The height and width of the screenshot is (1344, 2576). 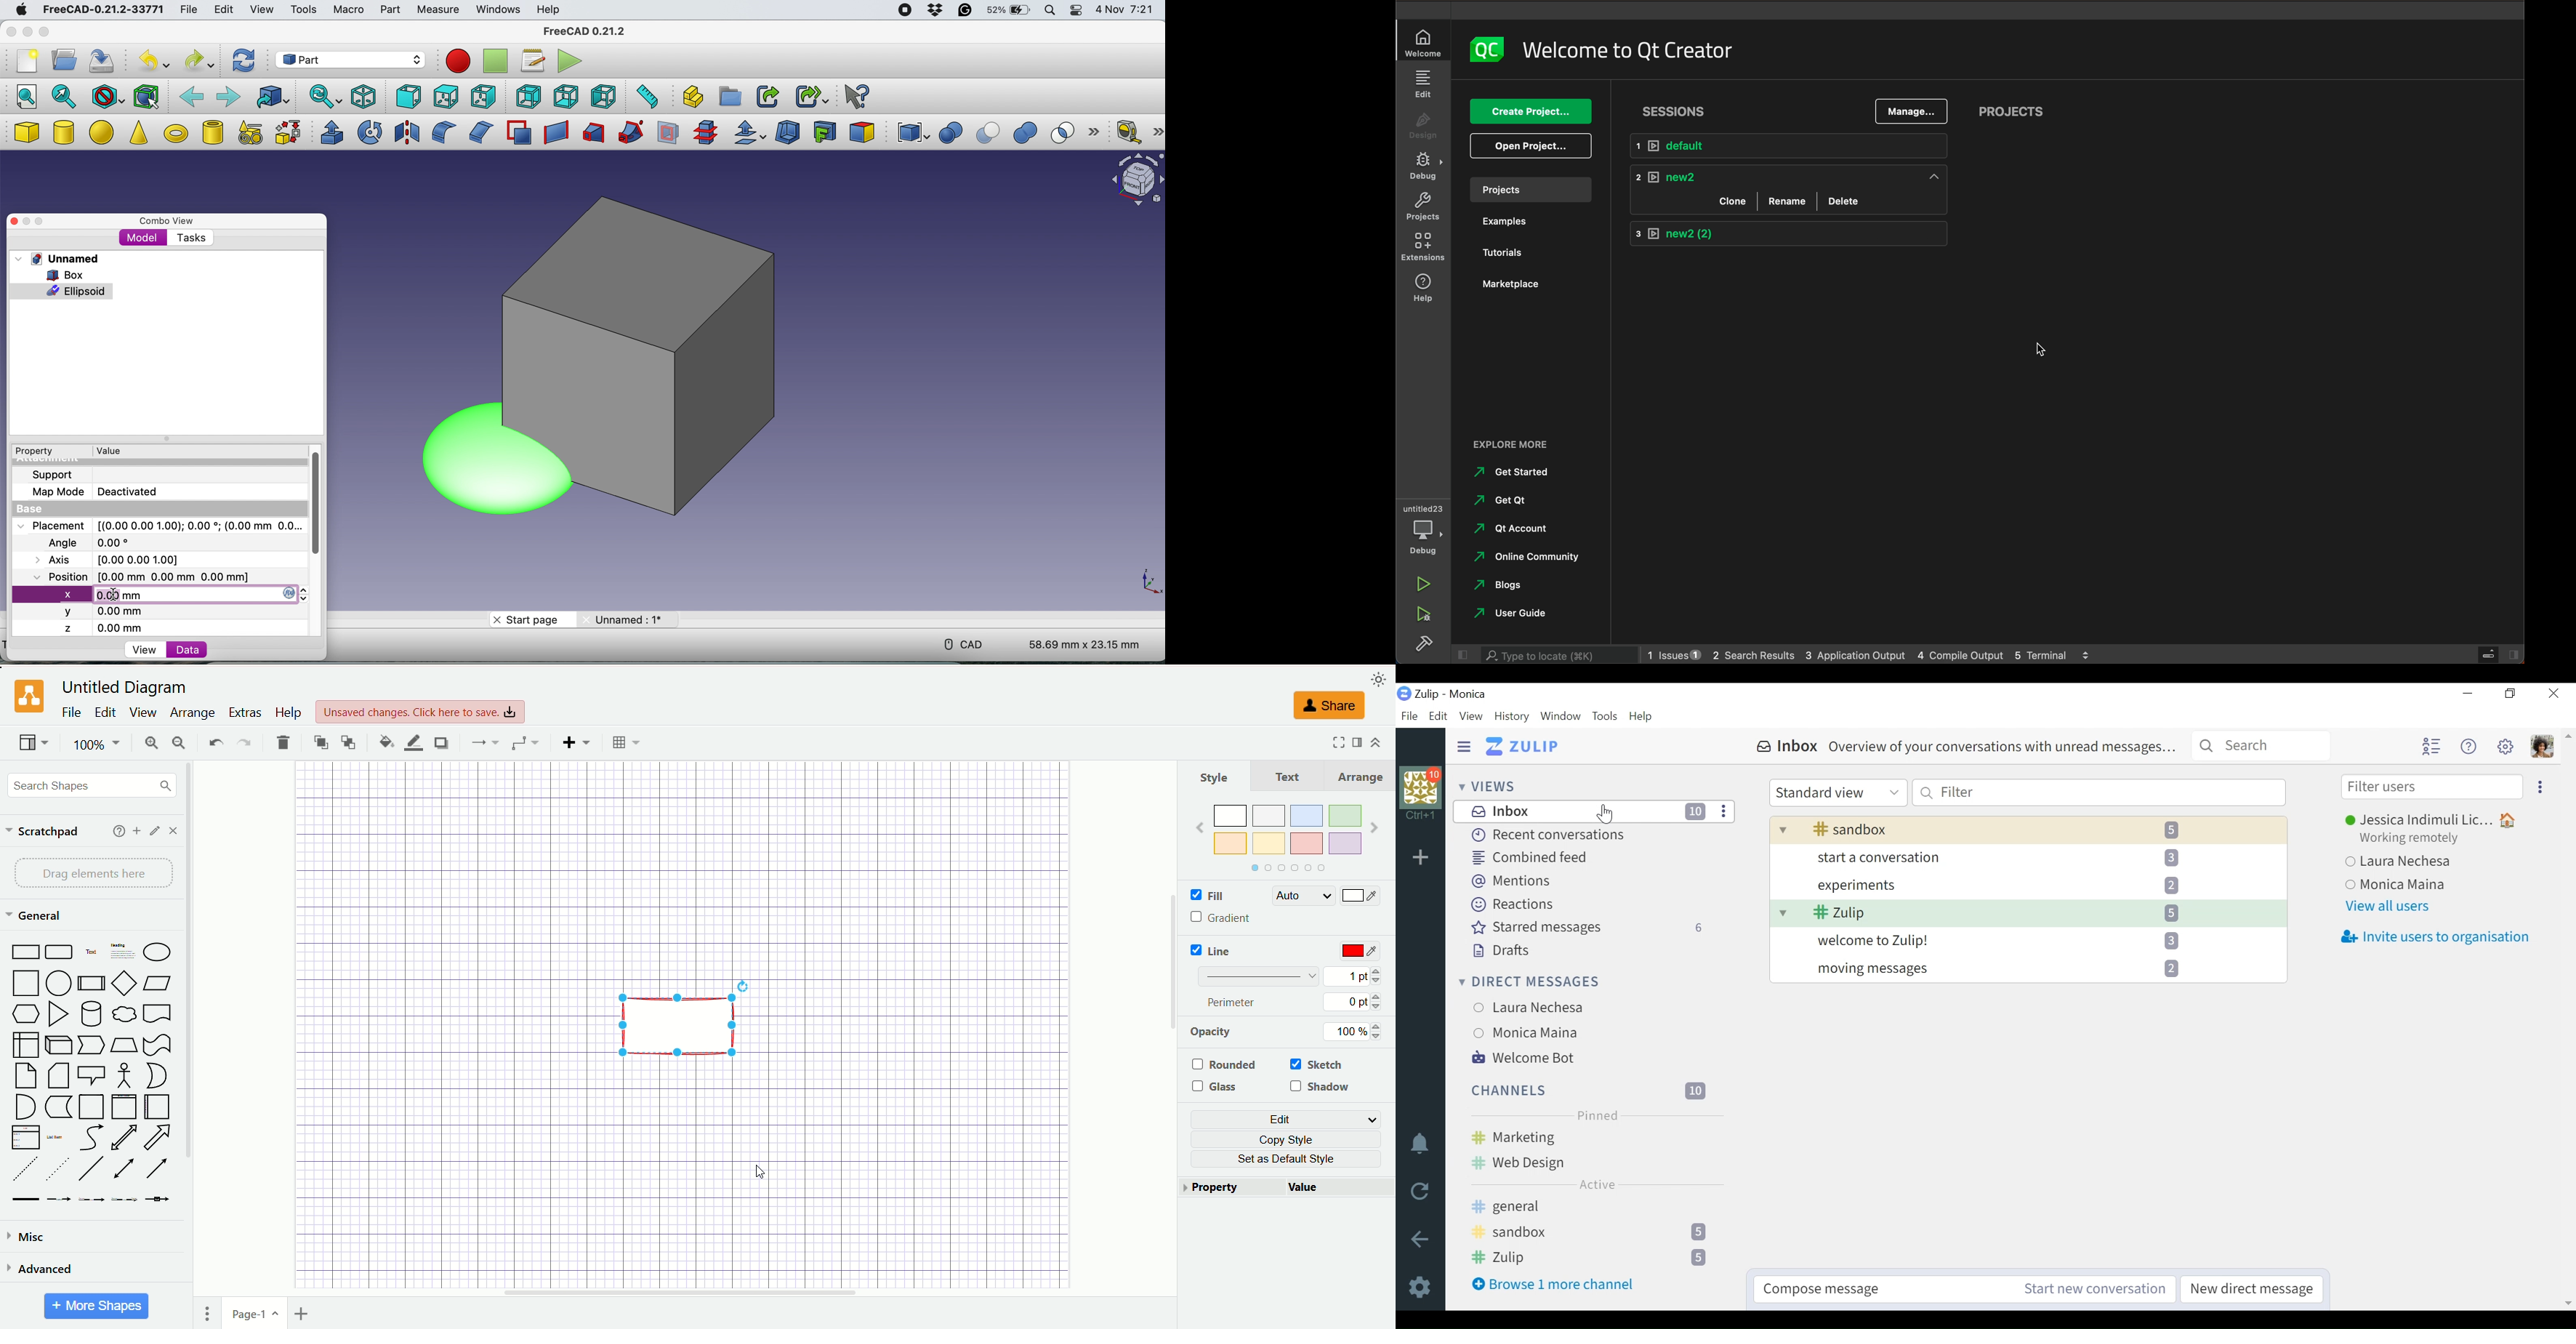 I want to click on Views, so click(x=1487, y=786).